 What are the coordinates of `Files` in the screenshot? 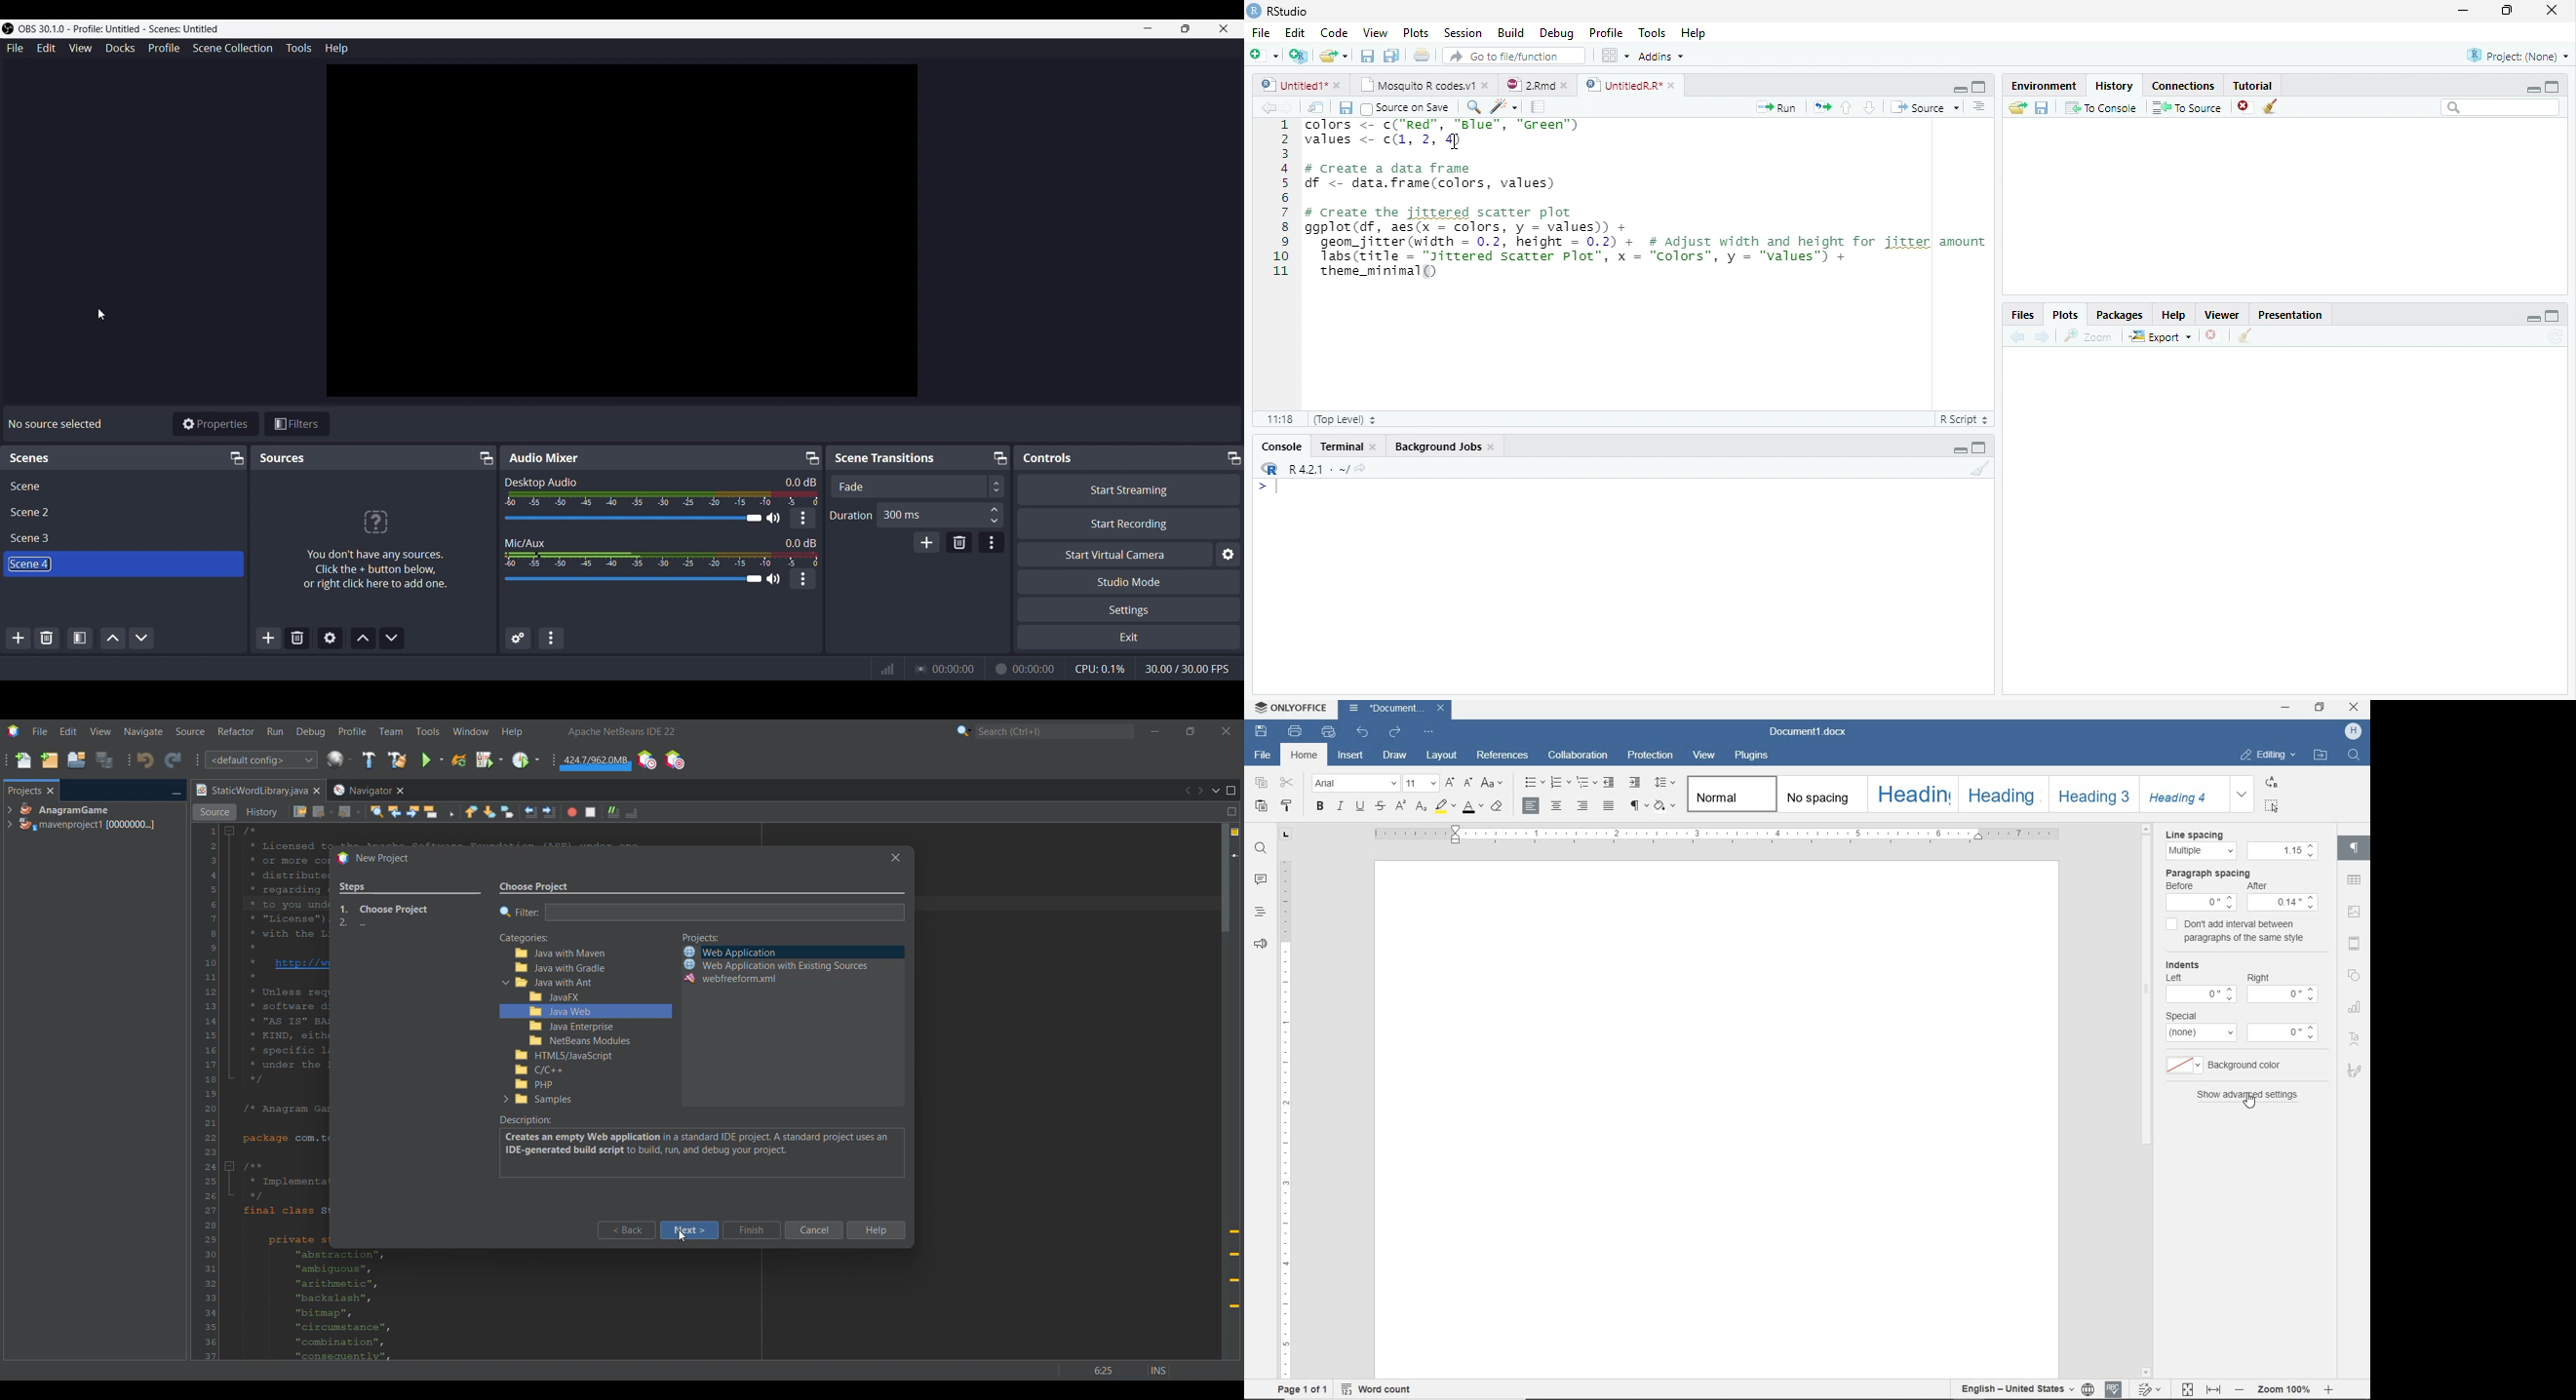 It's located at (2023, 315).